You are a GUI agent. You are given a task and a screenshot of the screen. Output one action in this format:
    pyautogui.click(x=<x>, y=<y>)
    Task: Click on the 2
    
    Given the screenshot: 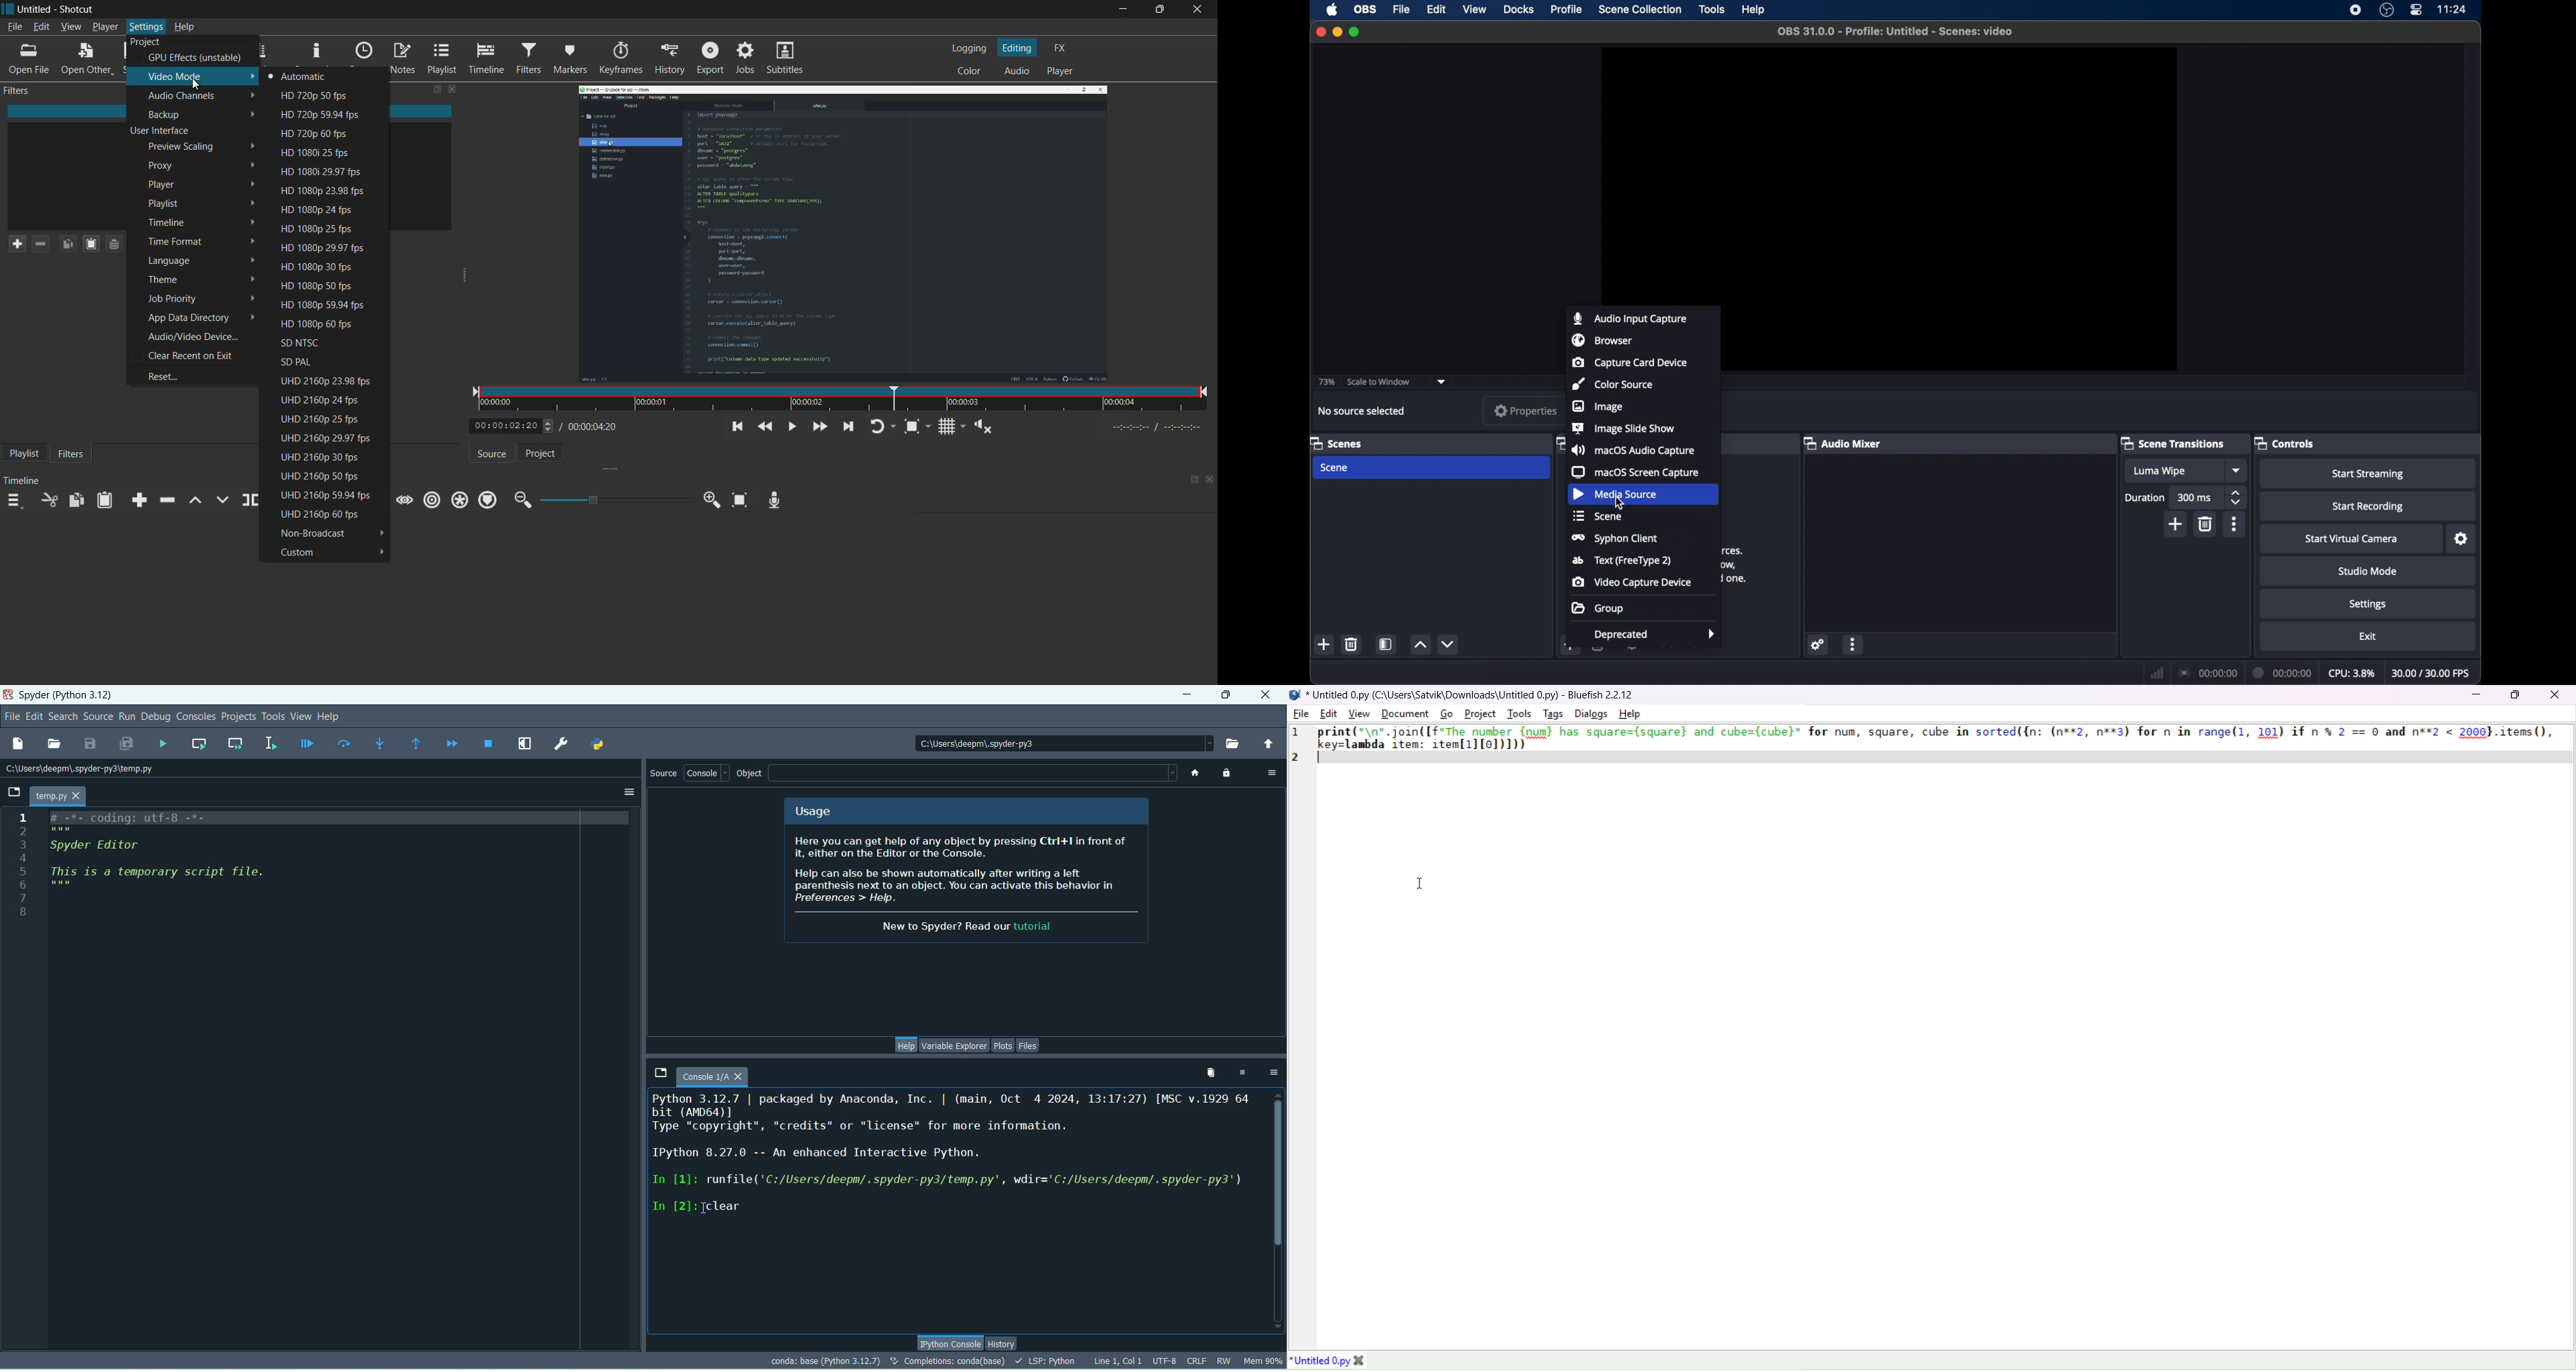 What is the action you would take?
    pyautogui.click(x=1297, y=757)
    